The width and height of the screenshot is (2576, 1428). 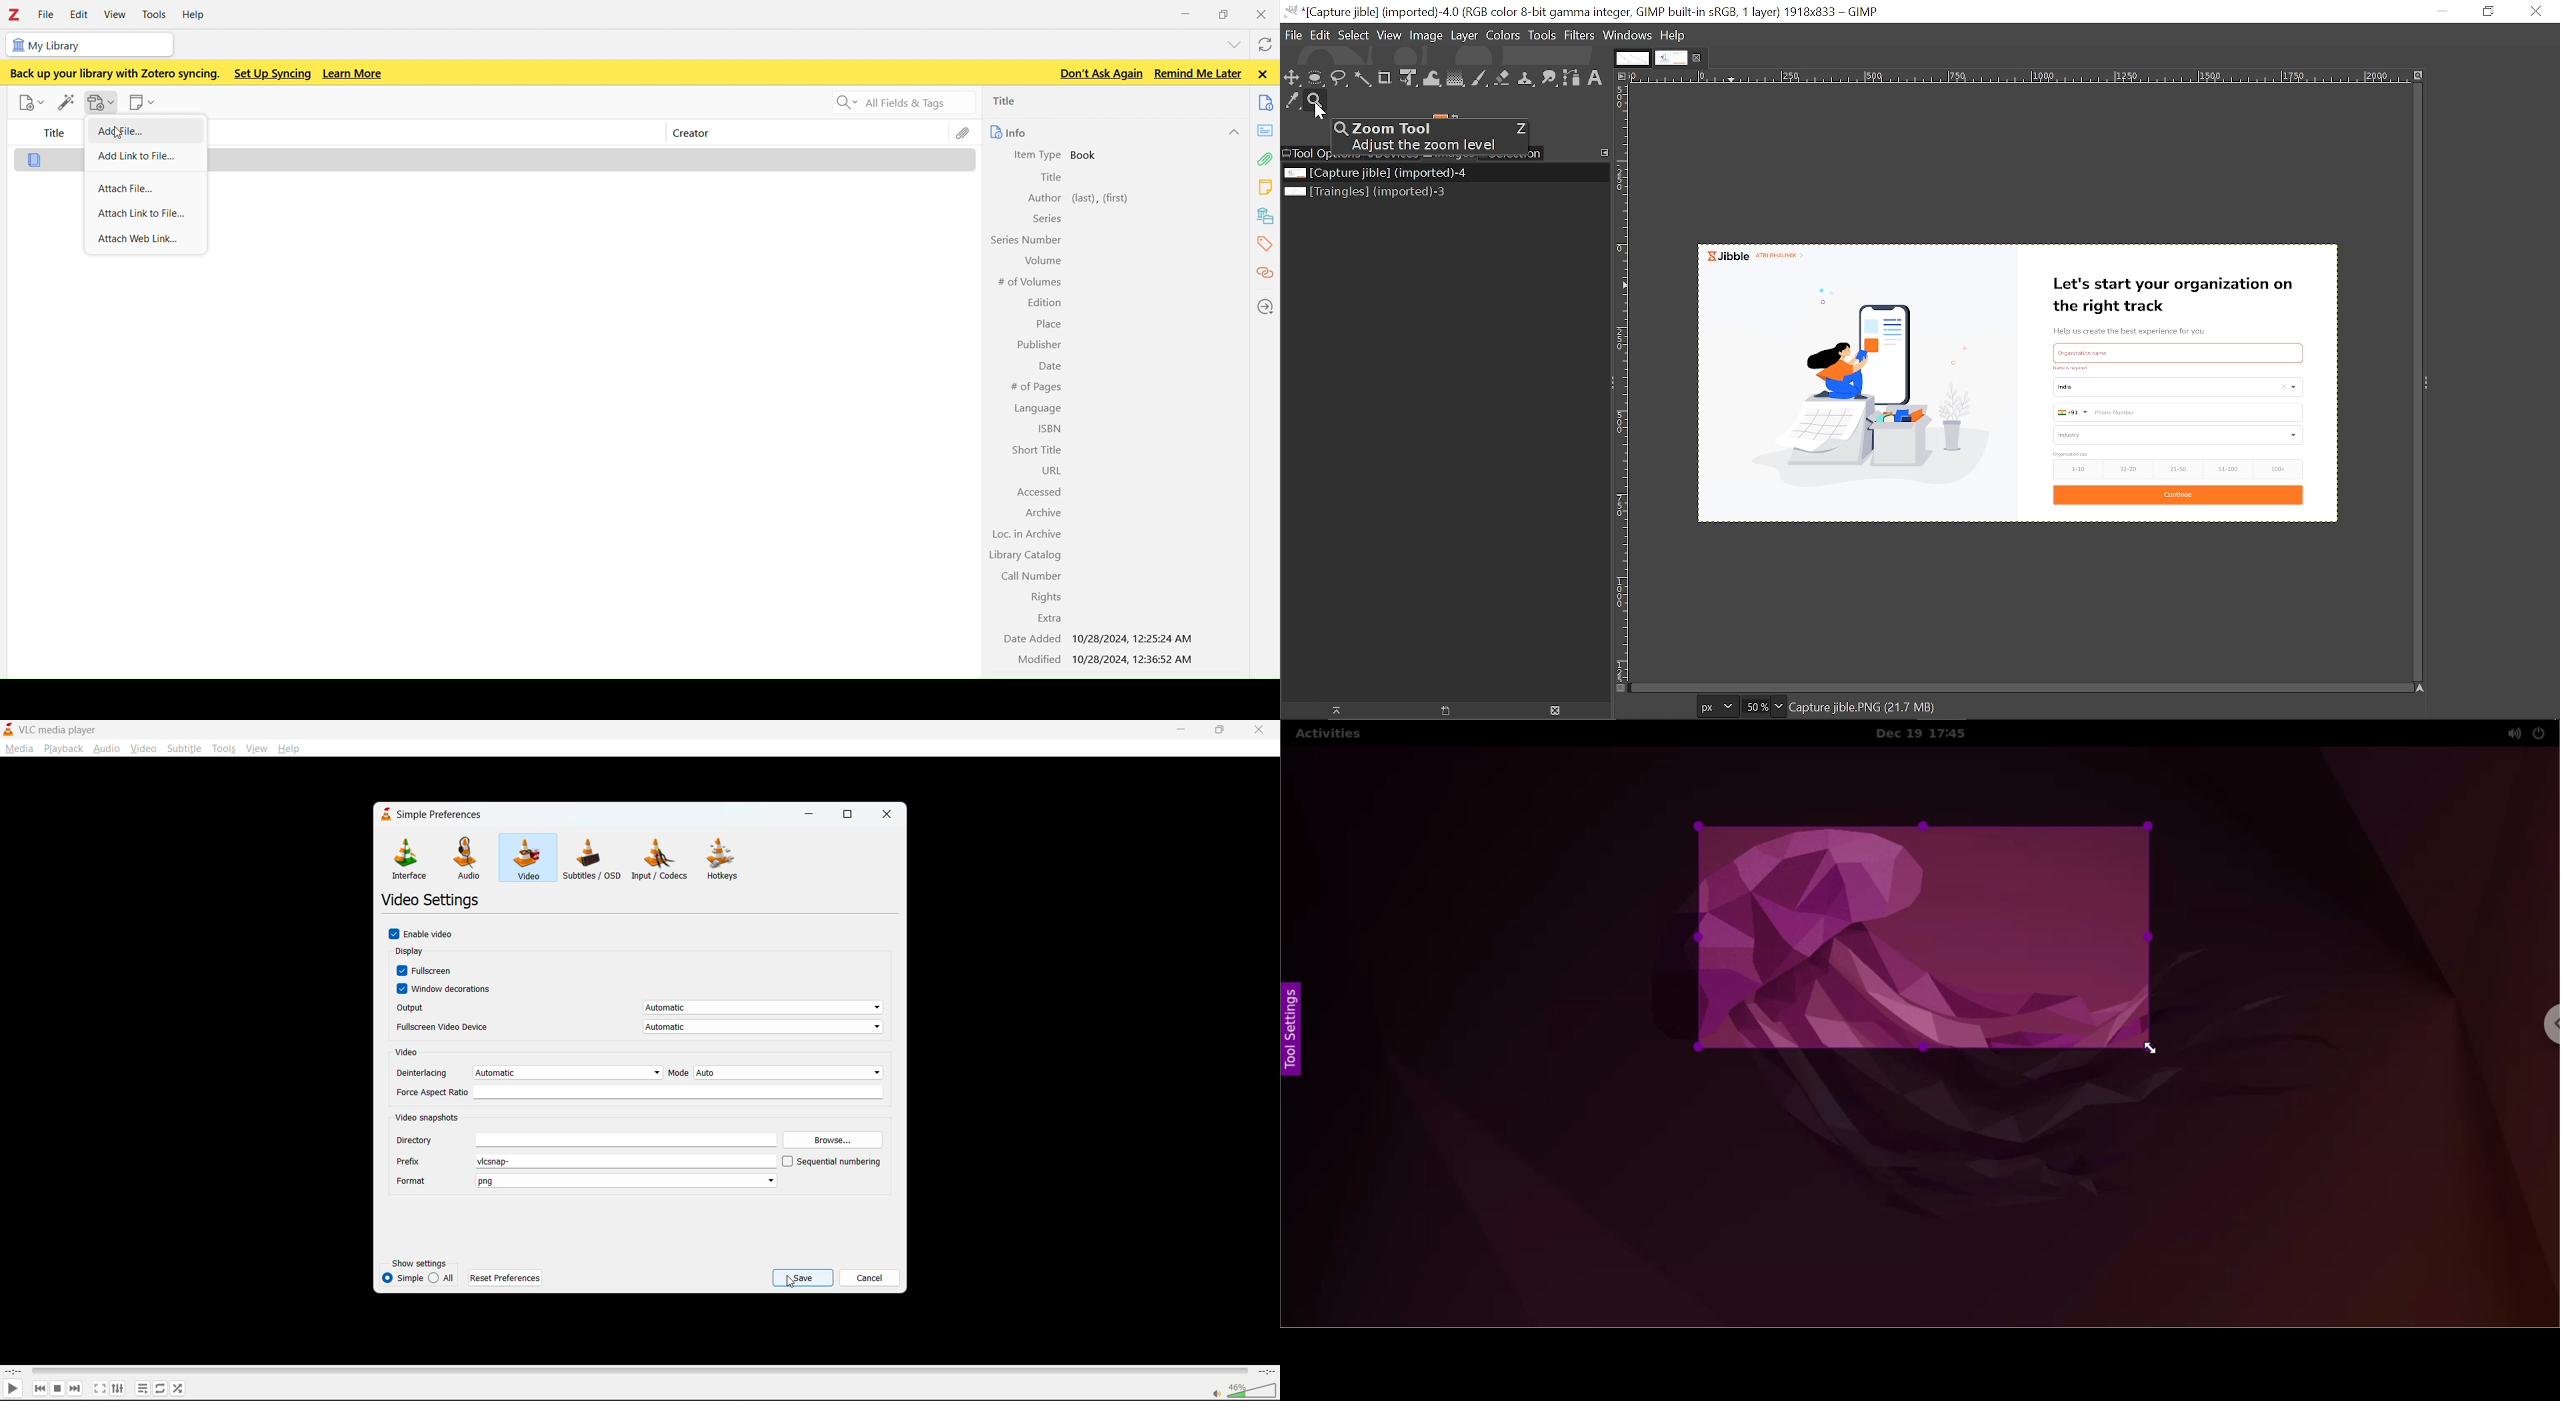 I want to click on cursor, so click(x=116, y=133).